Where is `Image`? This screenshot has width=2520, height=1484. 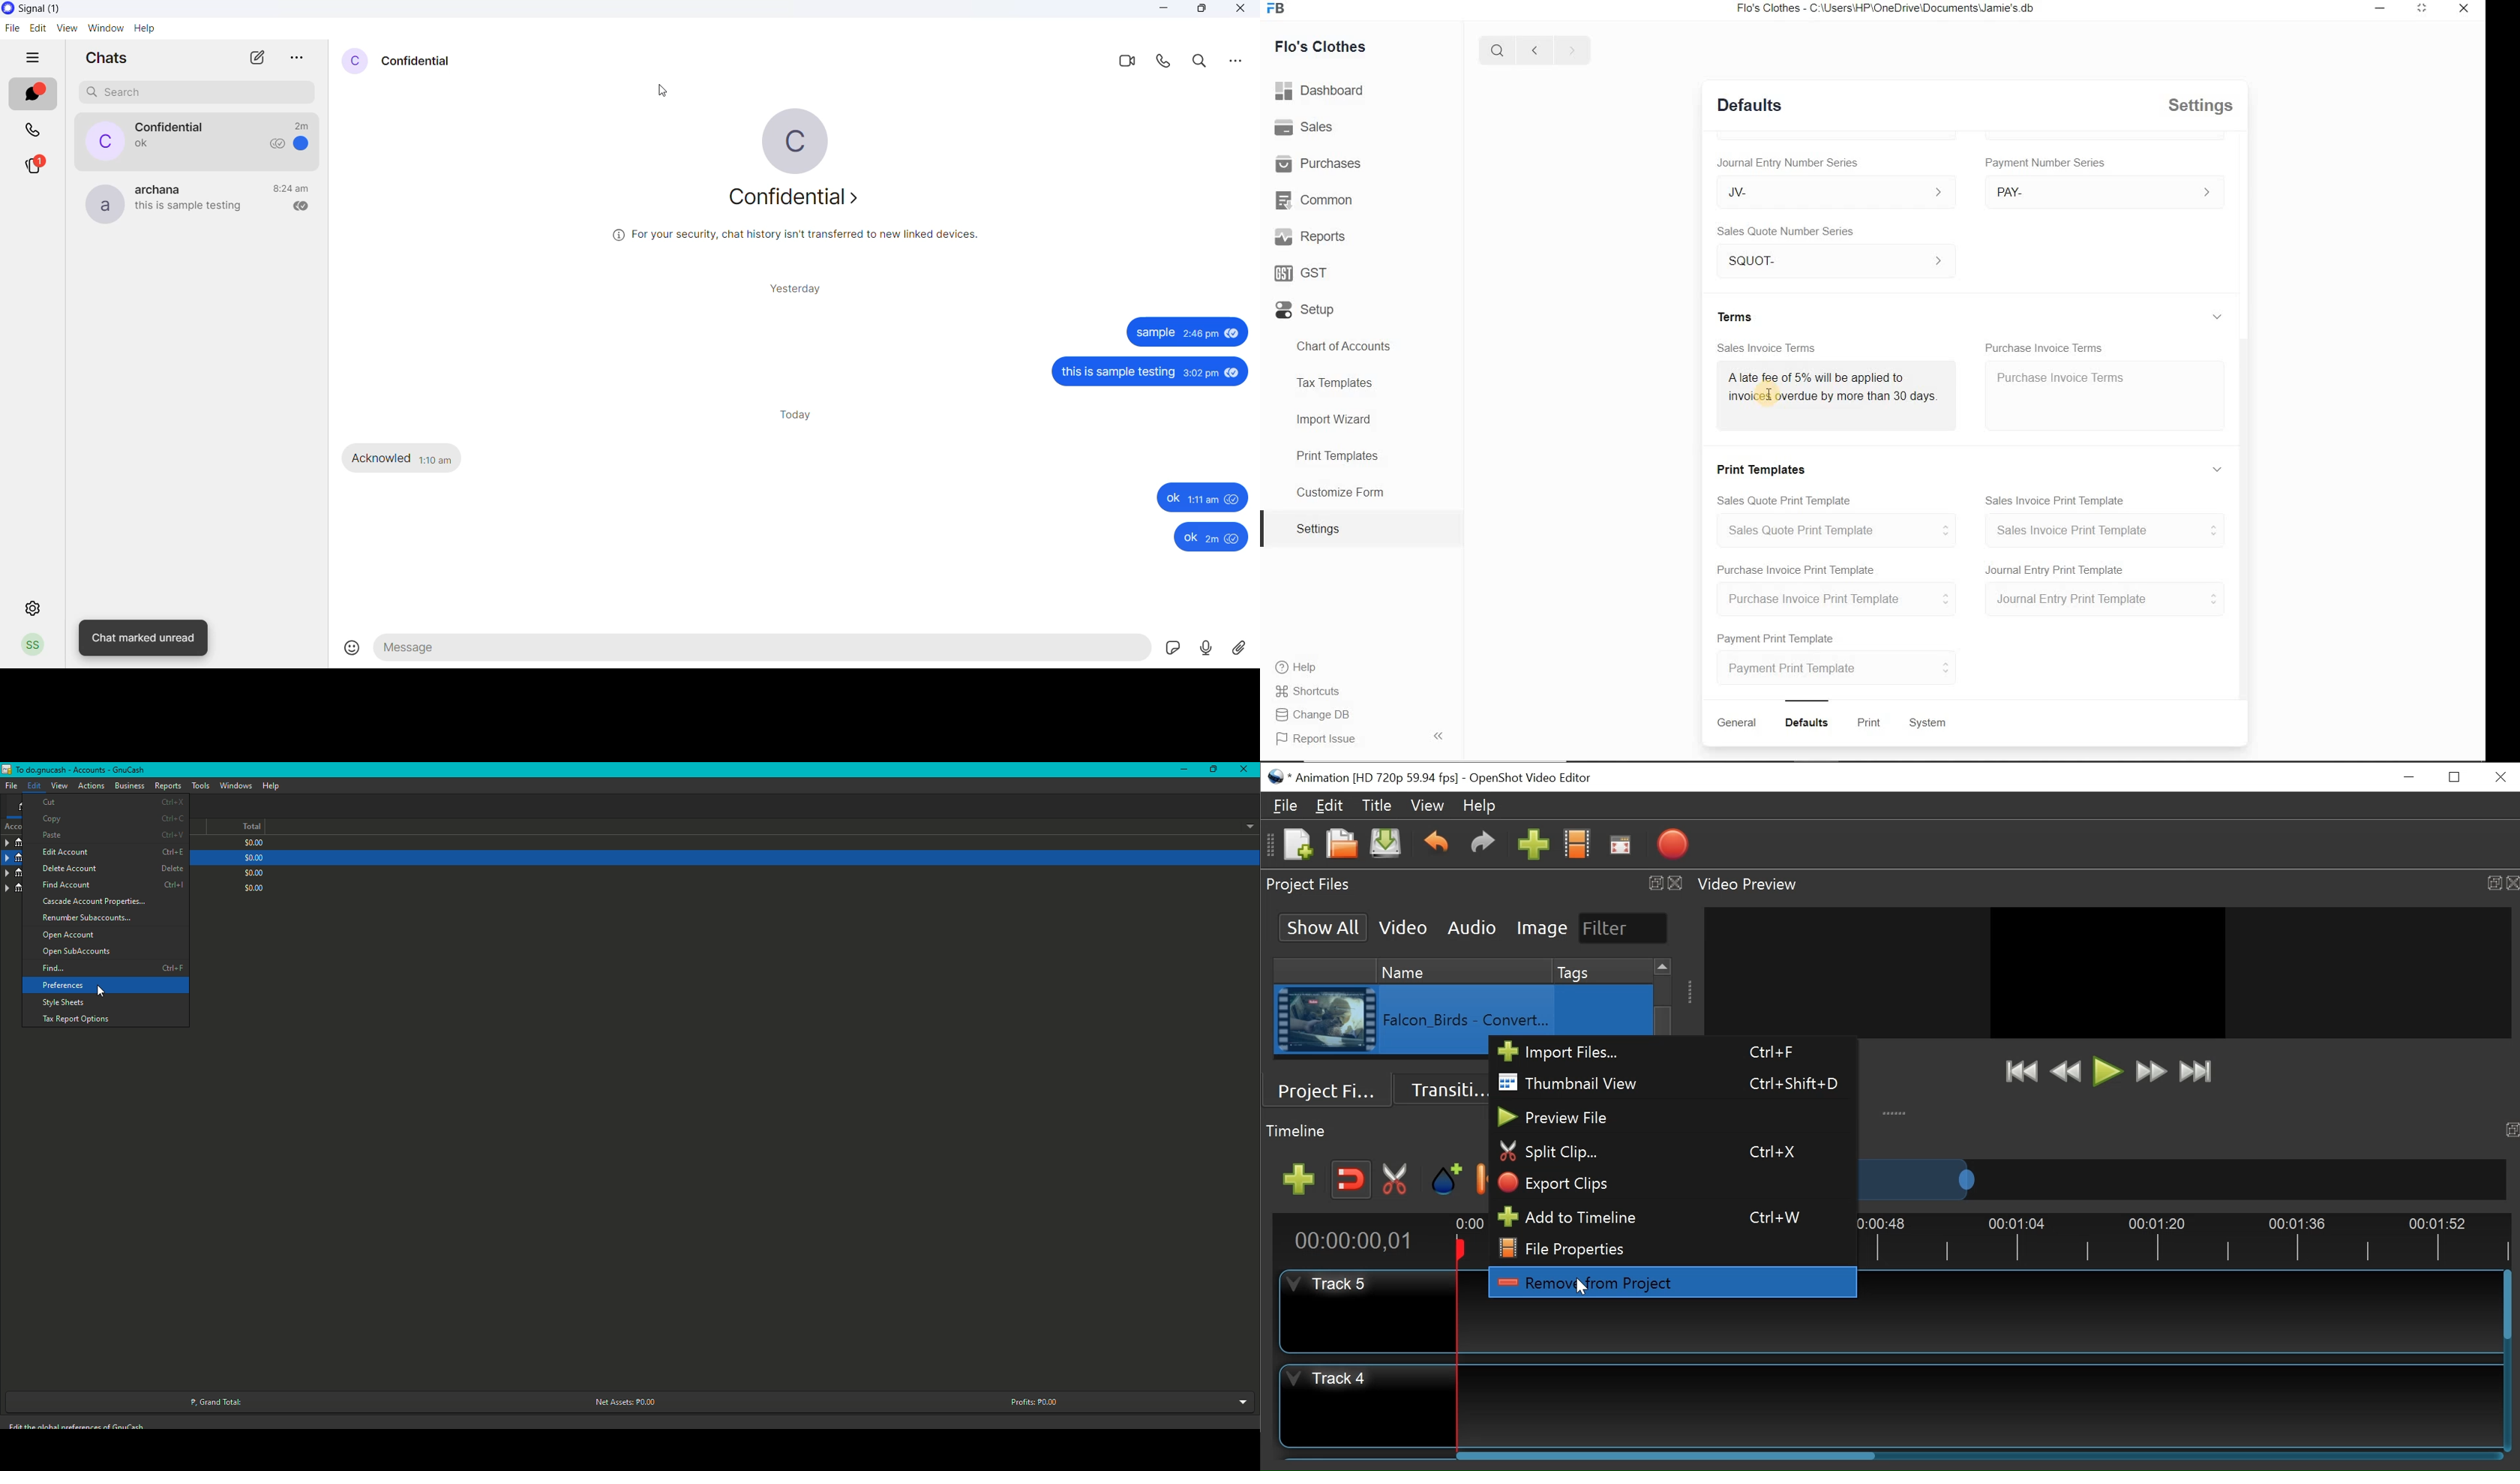 Image is located at coordinates (1542, 928).